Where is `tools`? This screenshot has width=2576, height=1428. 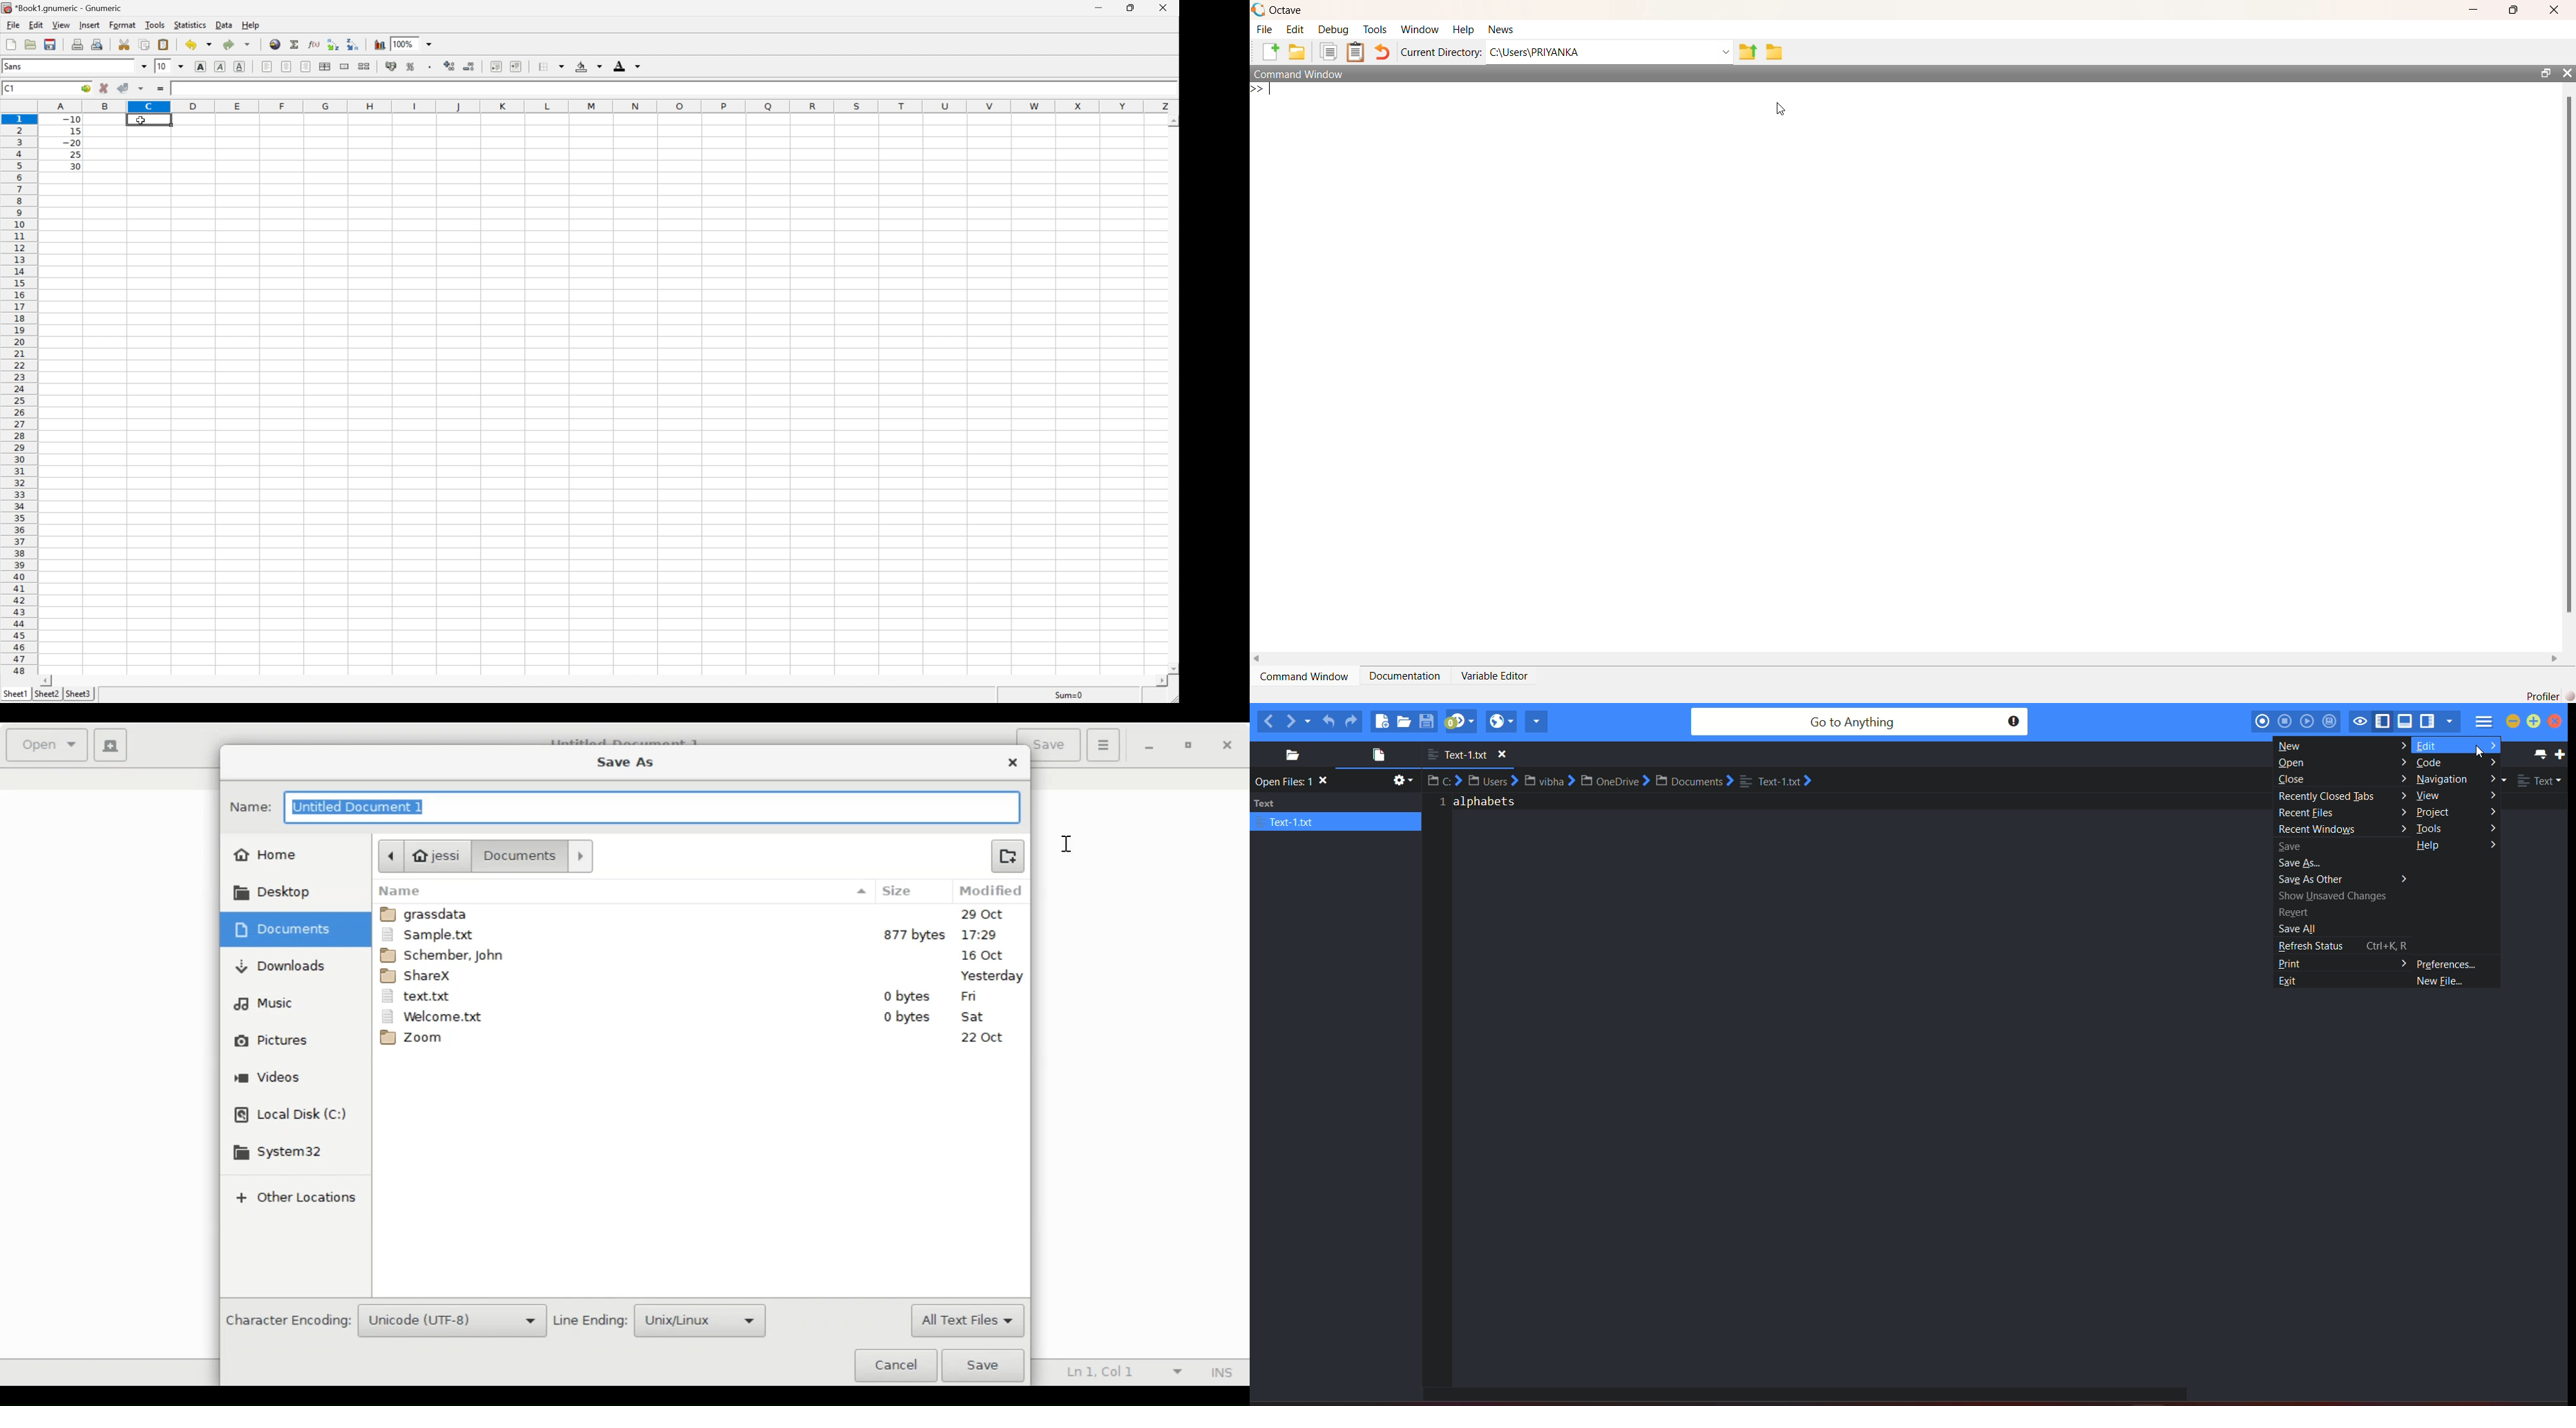
tools is located at coordinates (2433, 829).